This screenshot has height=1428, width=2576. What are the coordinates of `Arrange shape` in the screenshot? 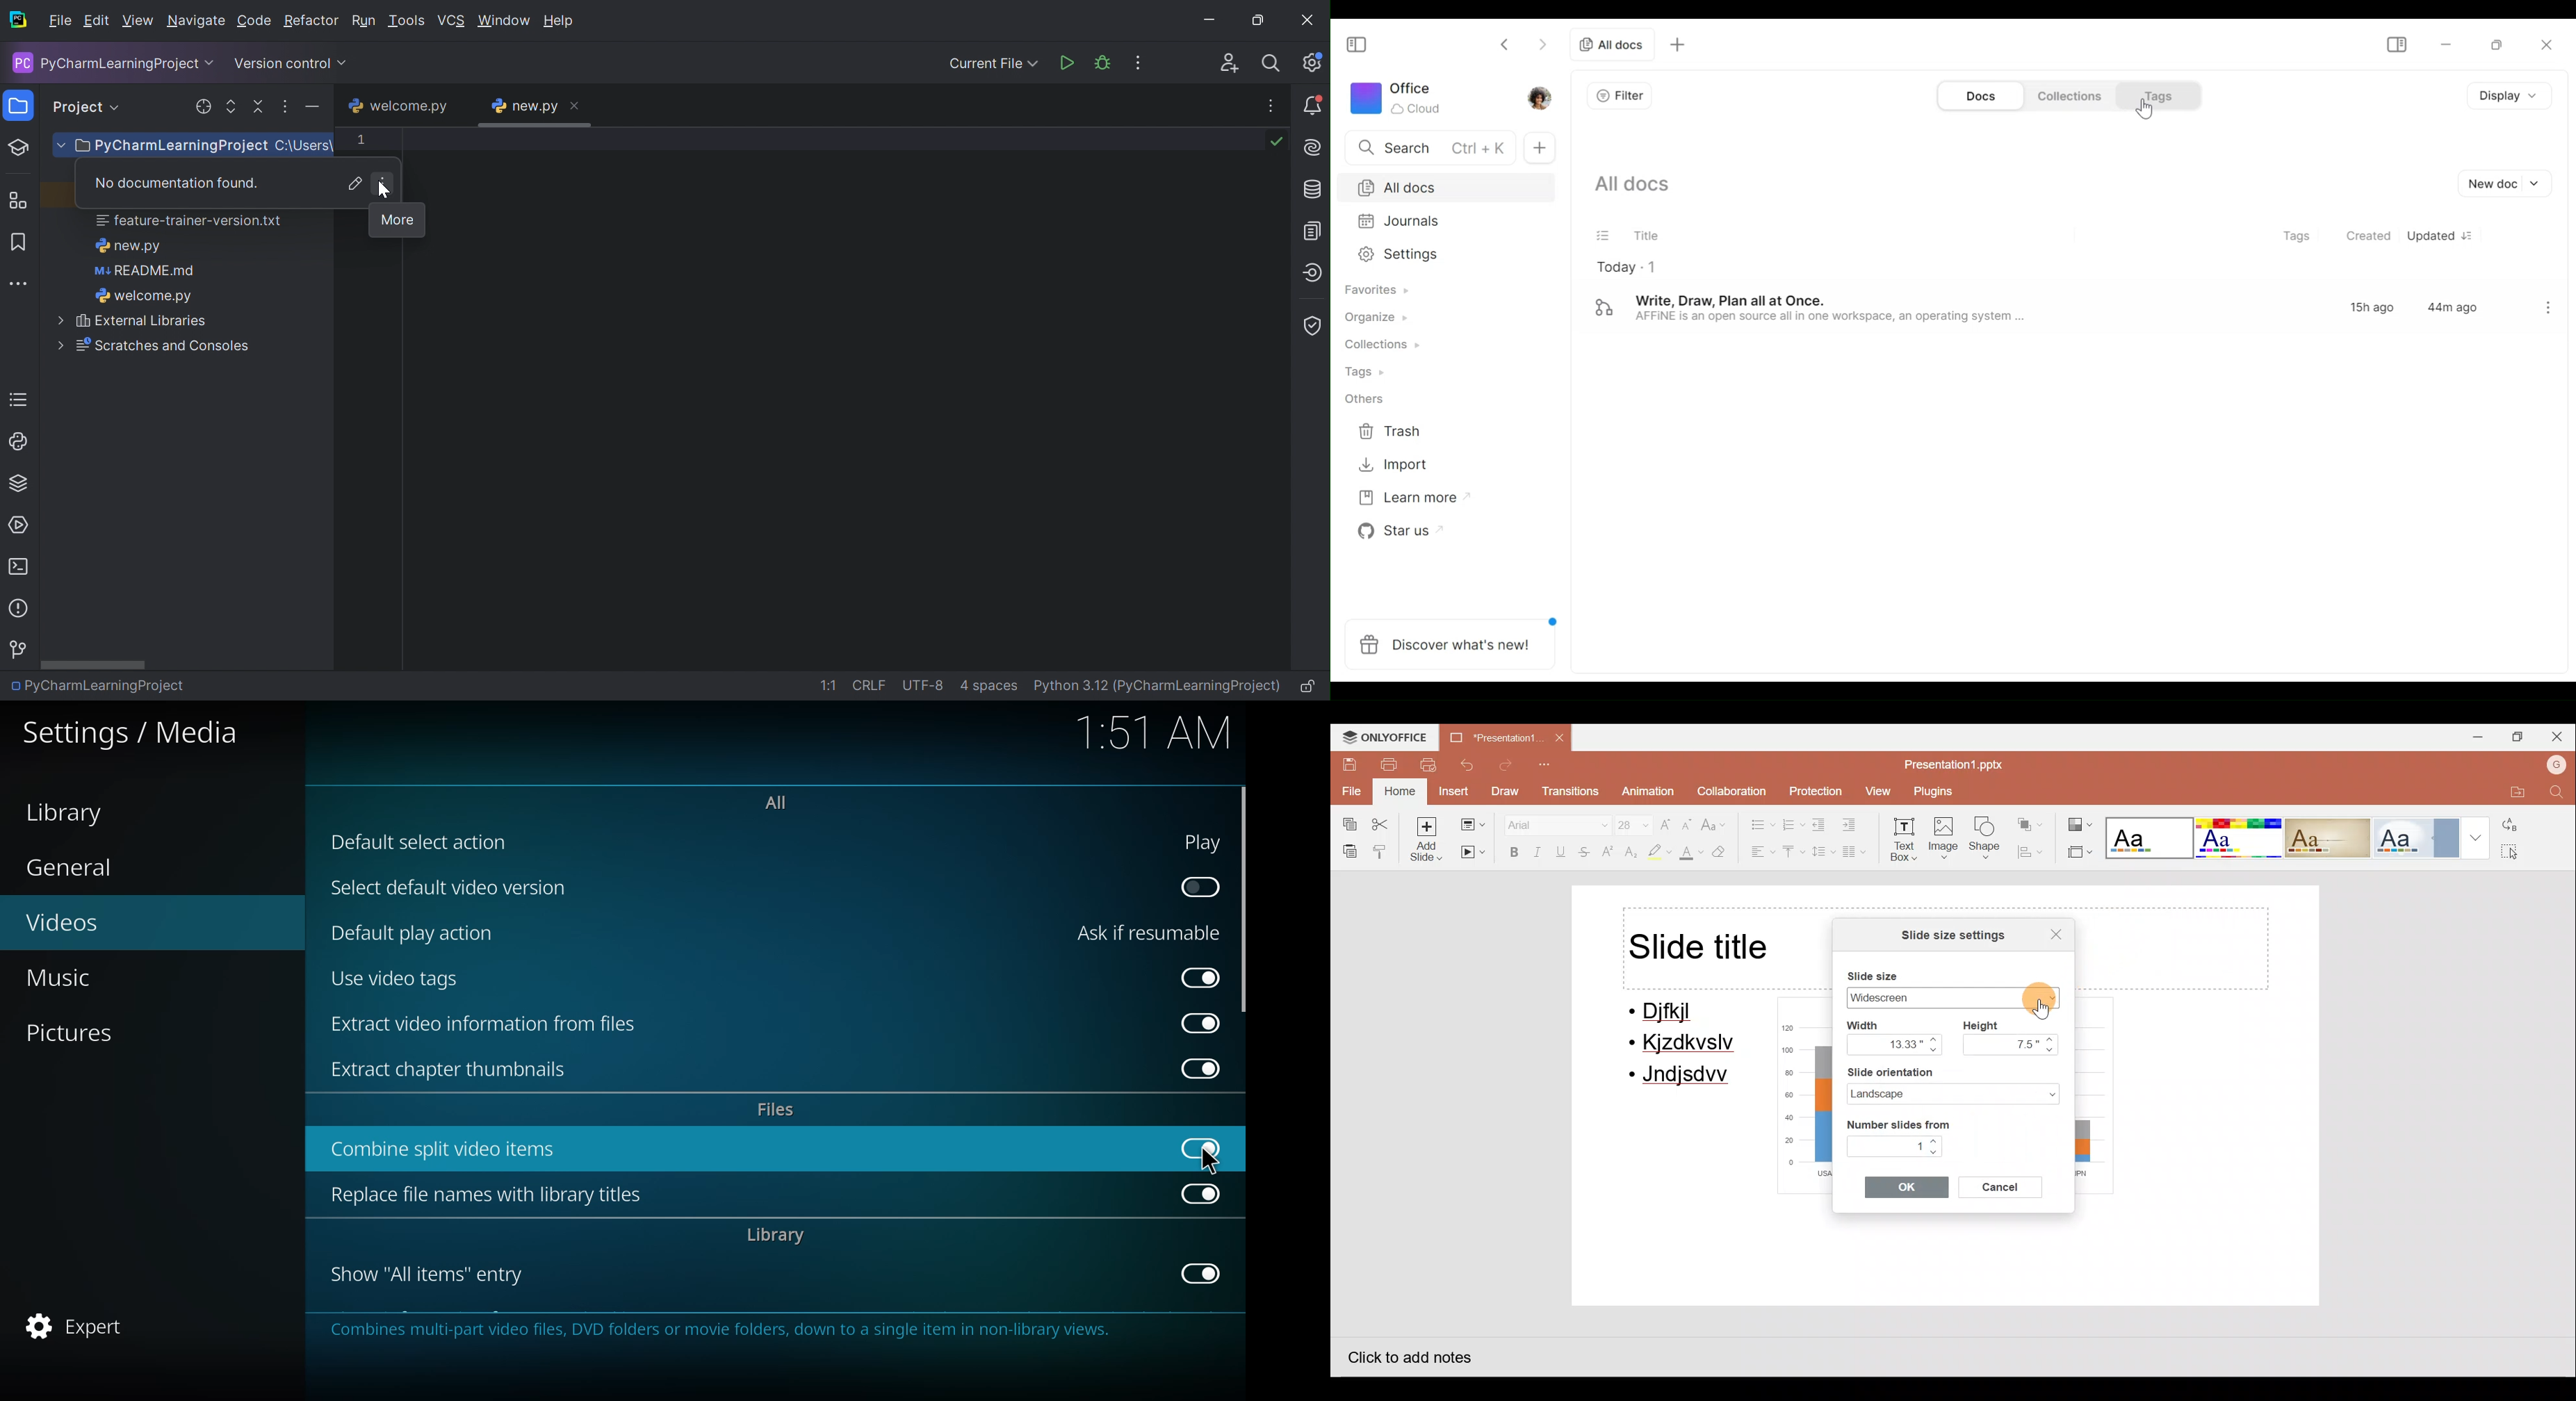 It's located at (2032, 820).